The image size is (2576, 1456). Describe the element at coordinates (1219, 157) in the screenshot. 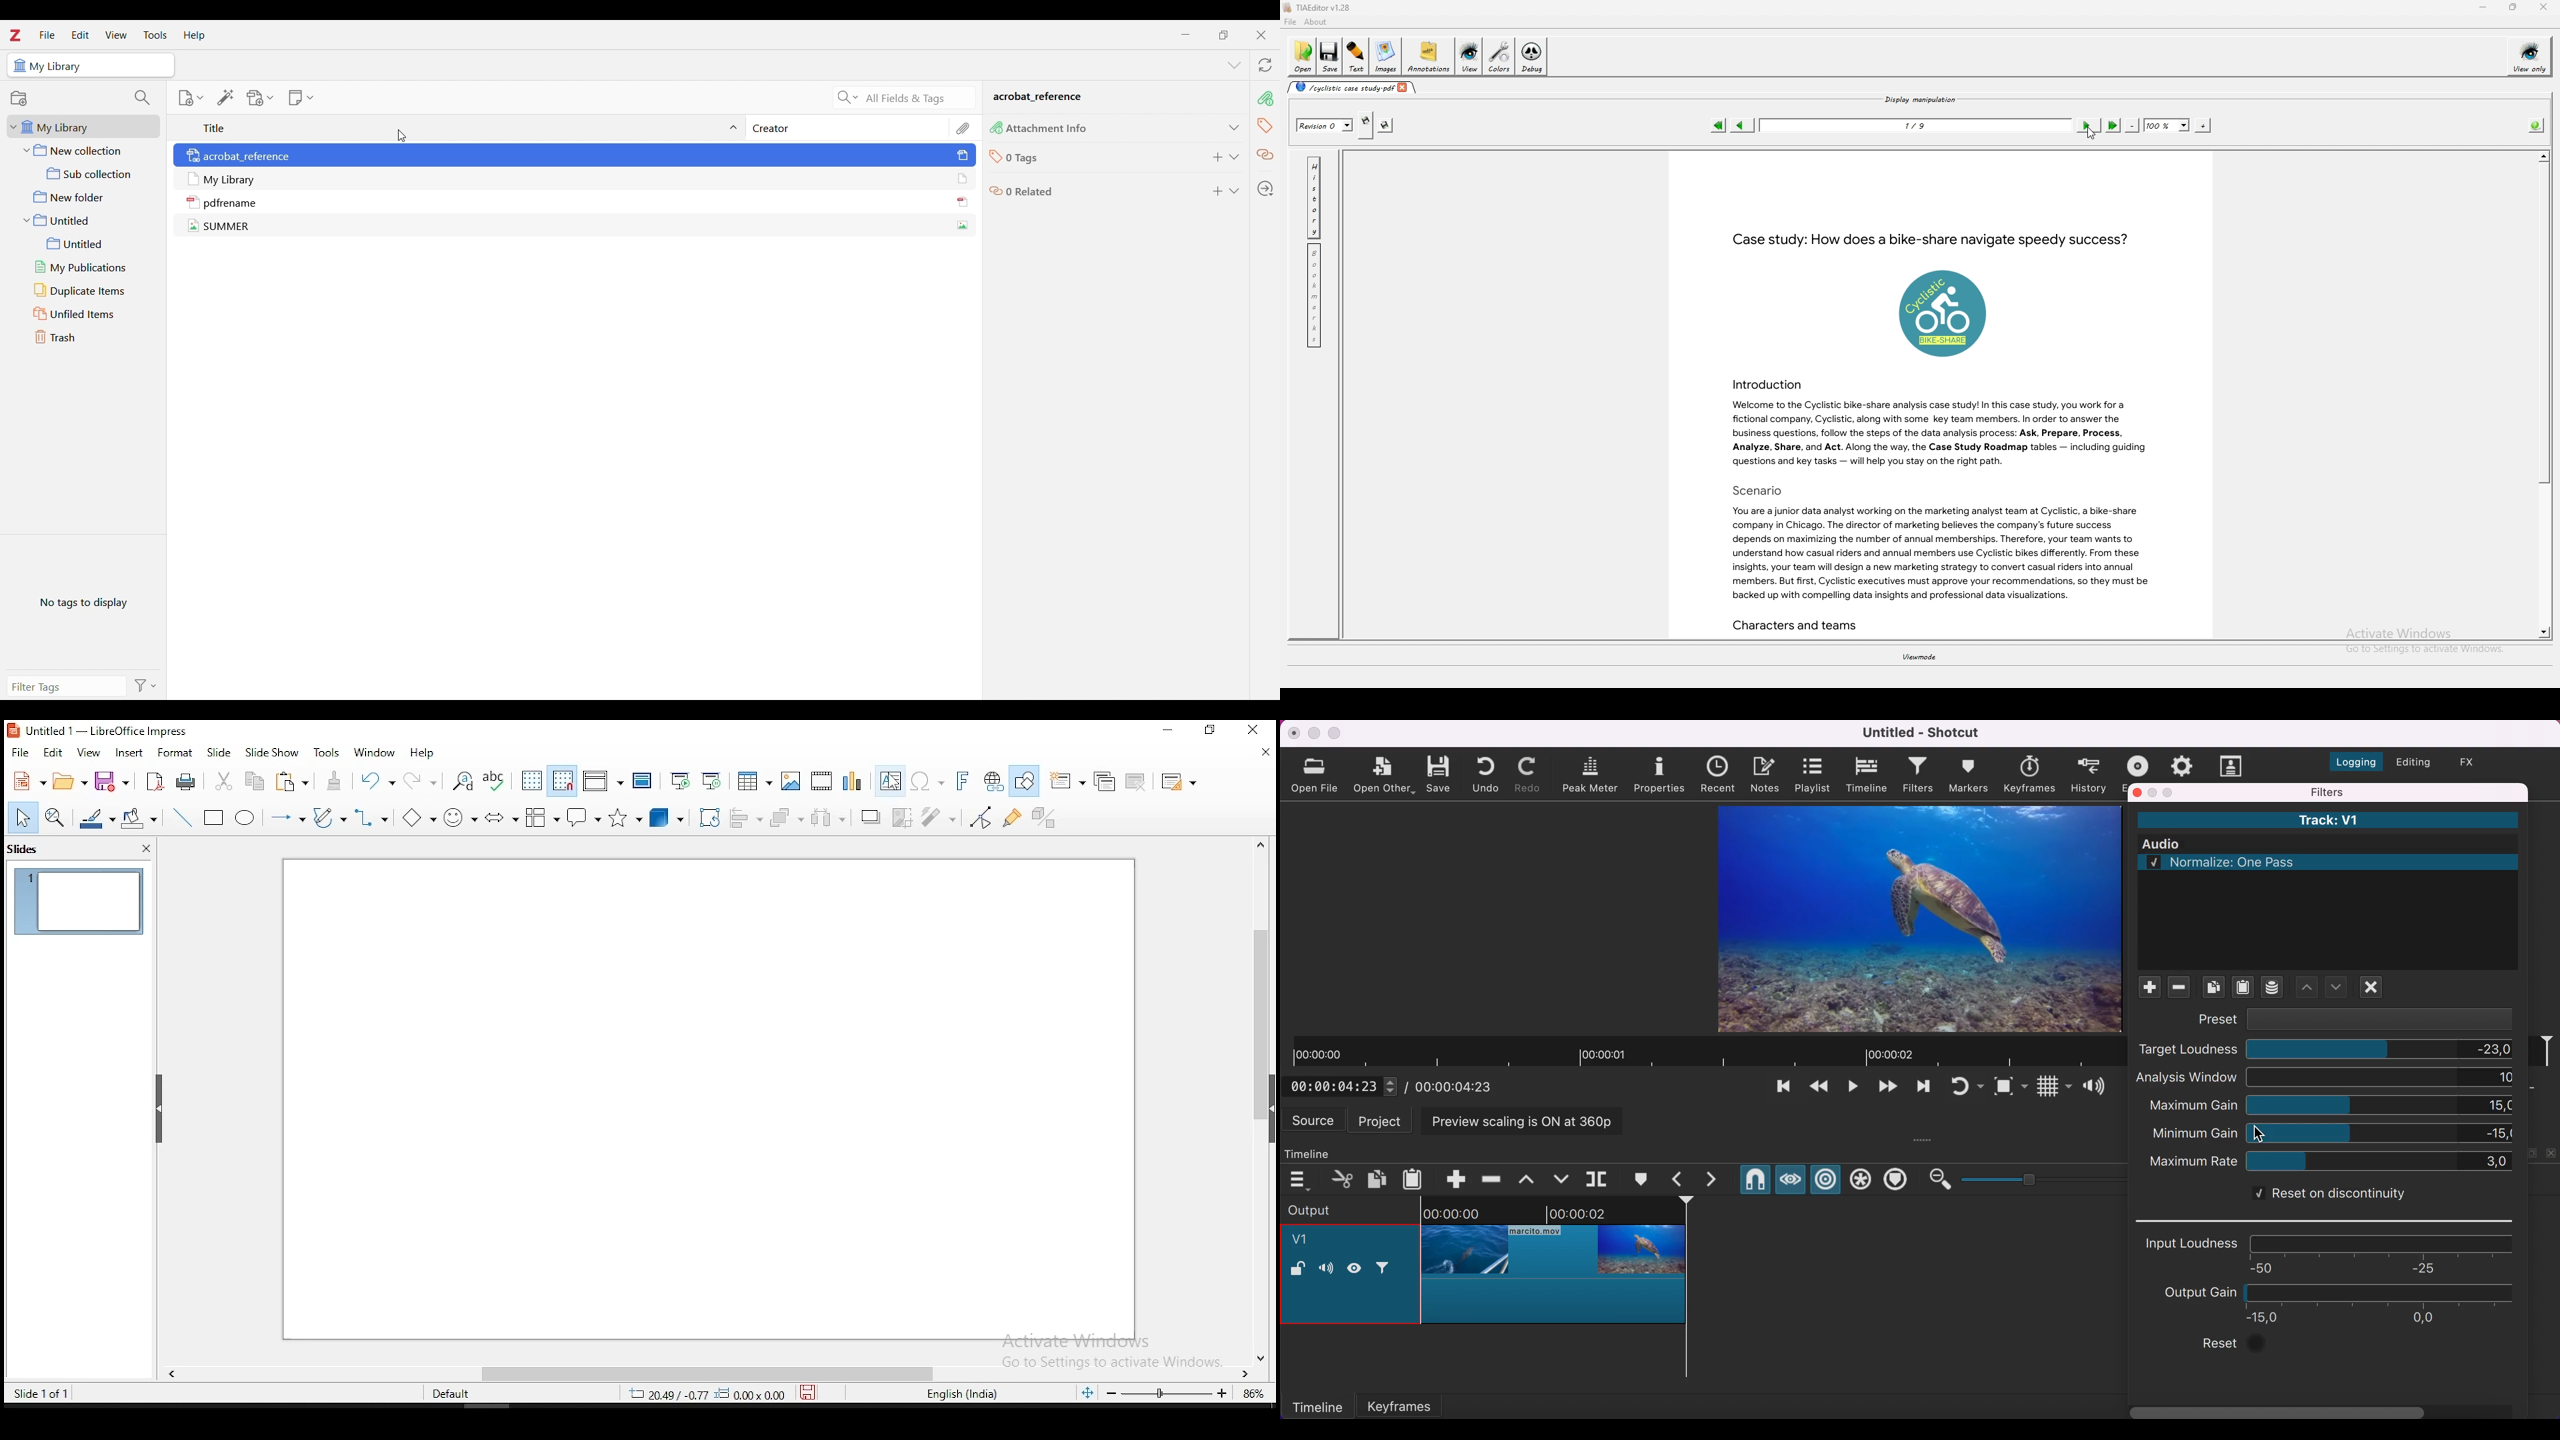

I see `Add tags` at that location.